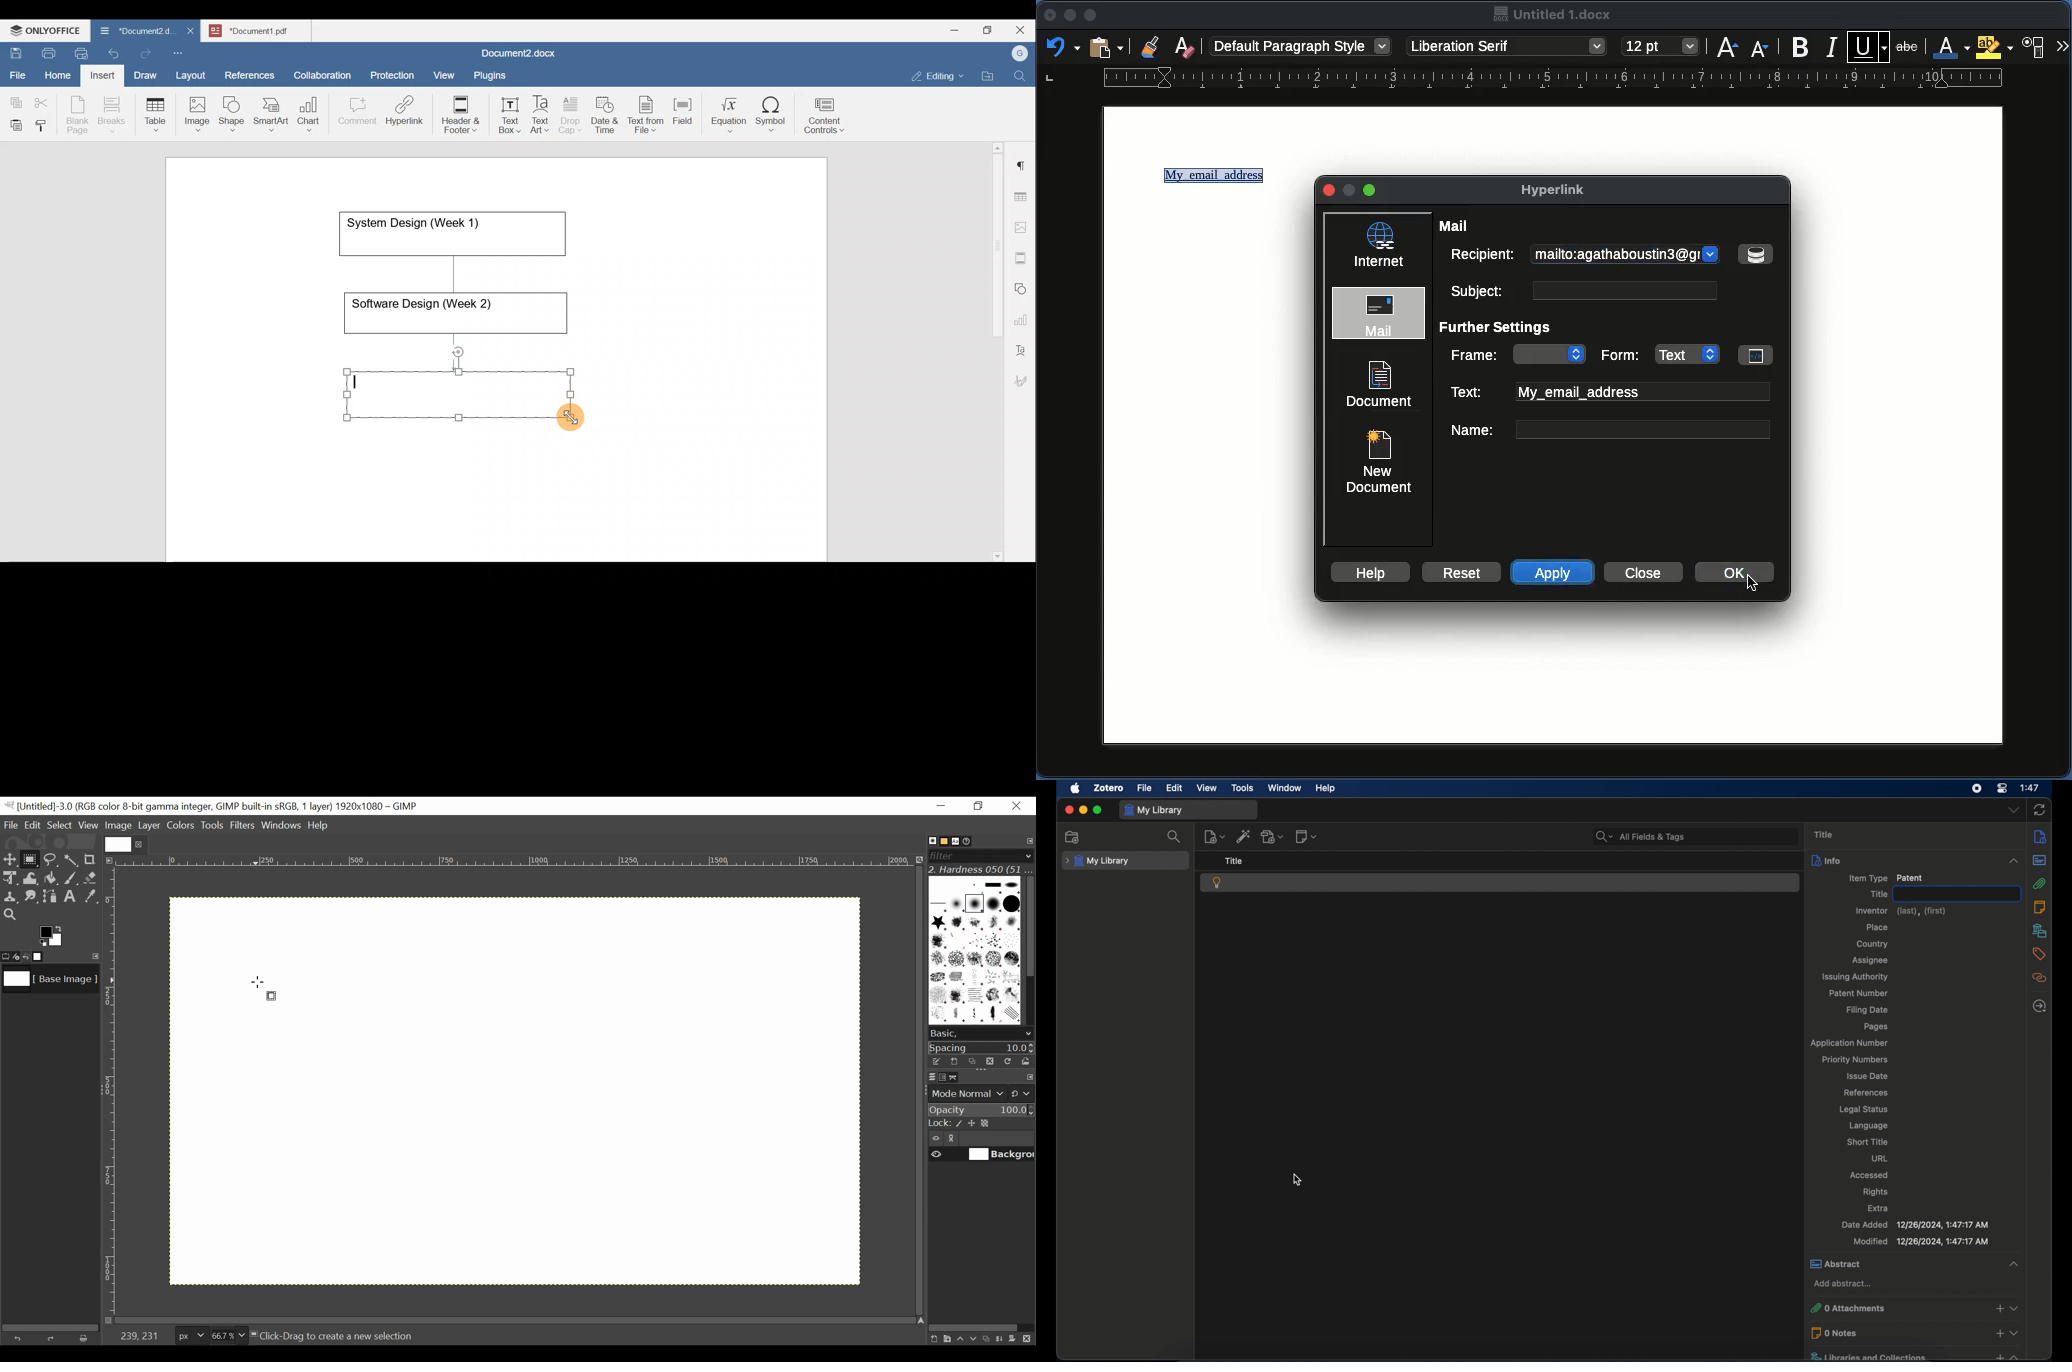 This screenshot has width=2072, height=1372. Describe the element at coordinates (960, 1339) in the screenshot. I see `Raise the layer` at that location.